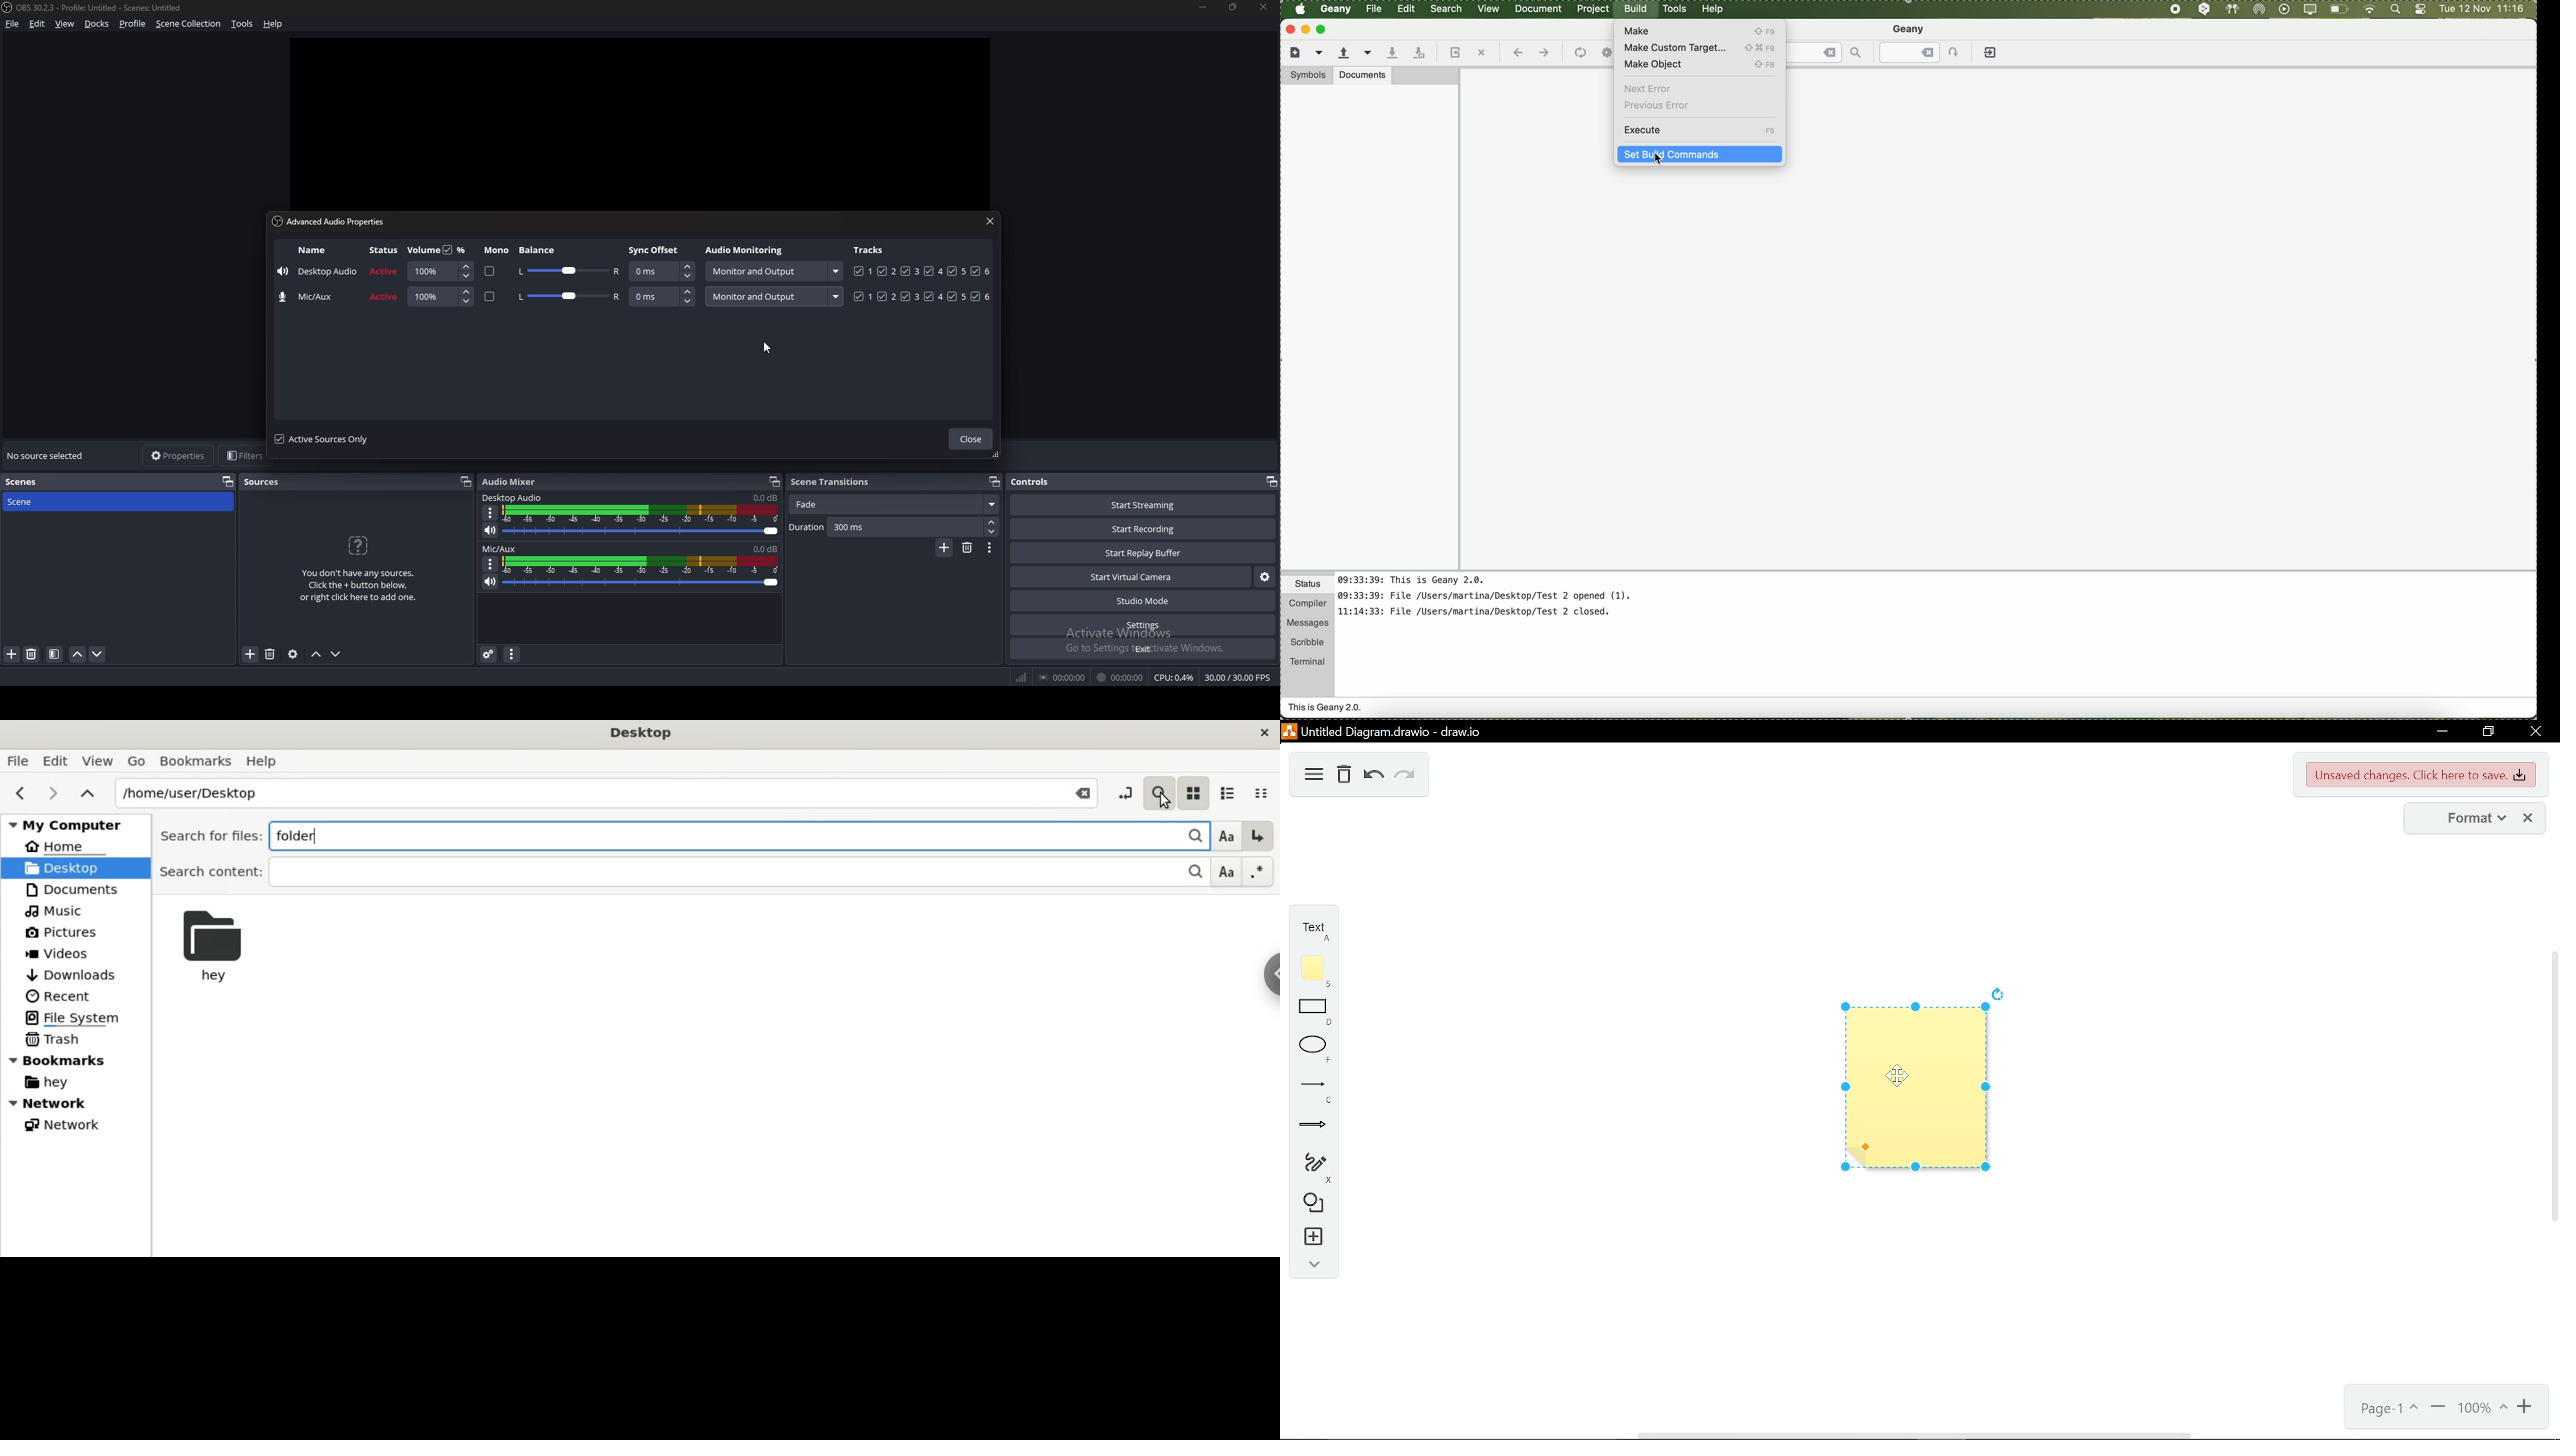 This screenshot has height=1456, width=2576. I want to click on question icon, so click(358, 546).